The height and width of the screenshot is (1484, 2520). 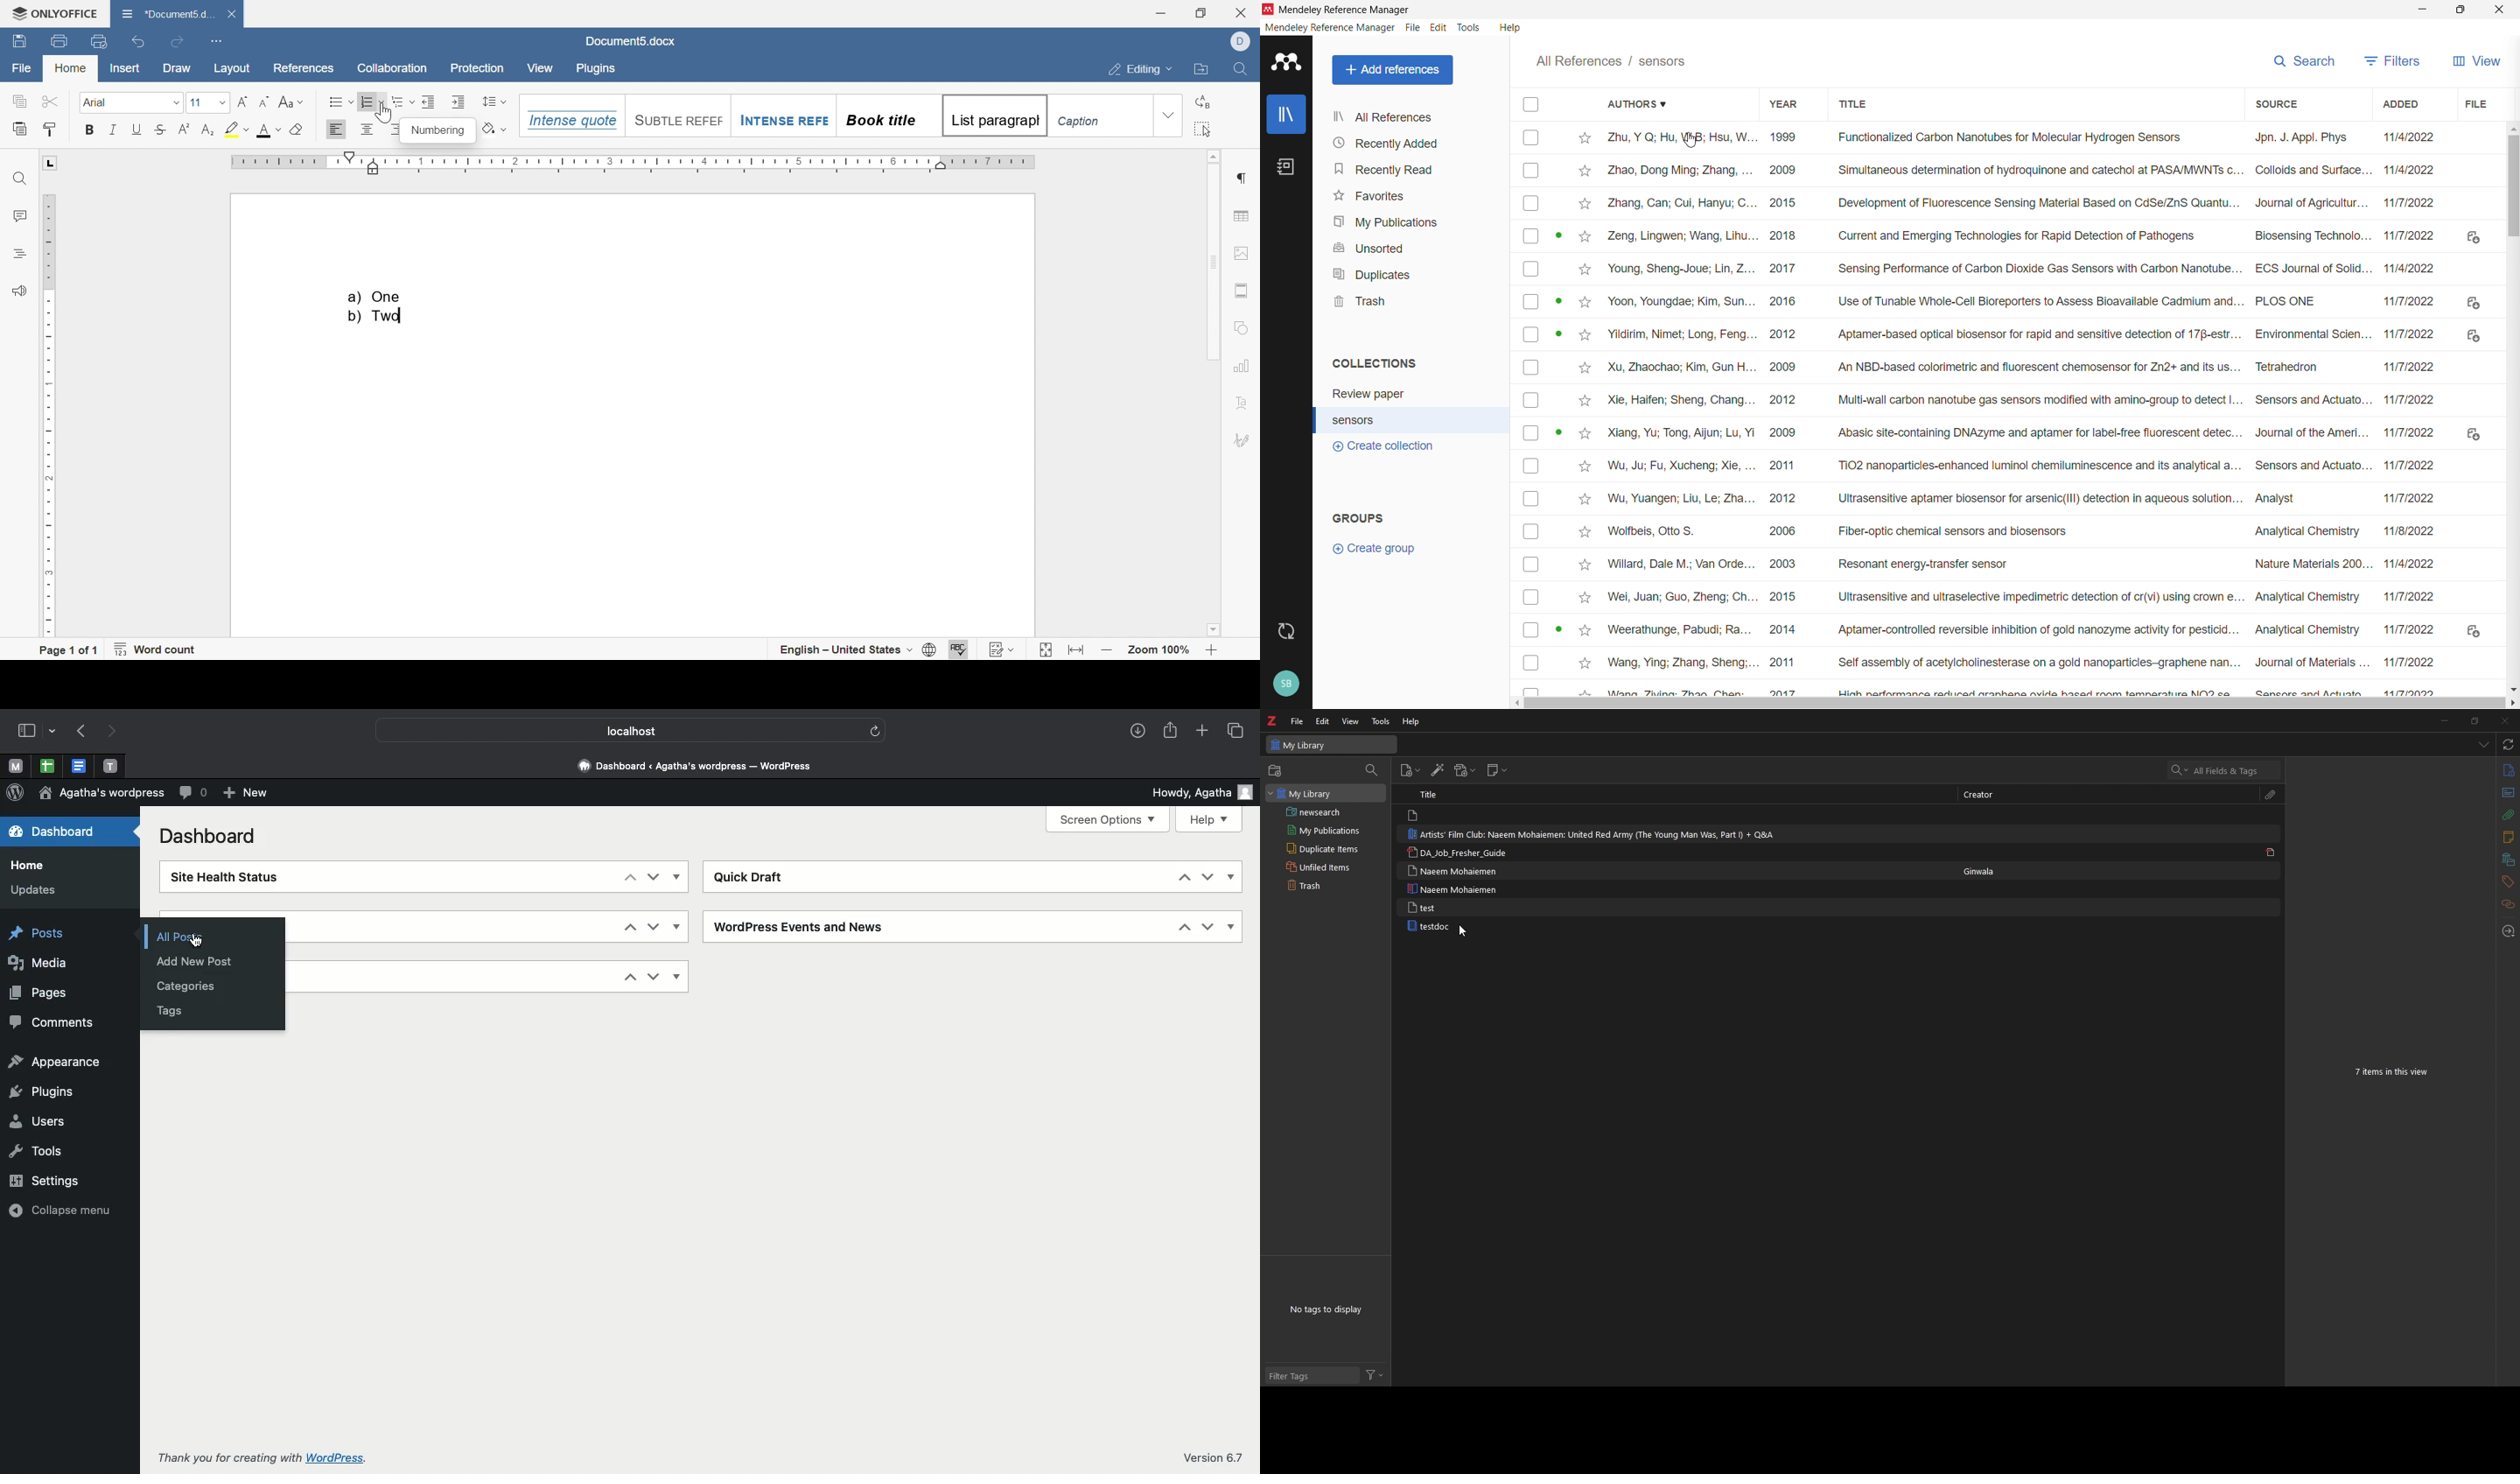 What do you see at coordinates (1470, 28) in the screenshot?
I see `tools ` at bounding box center [1470, 28].